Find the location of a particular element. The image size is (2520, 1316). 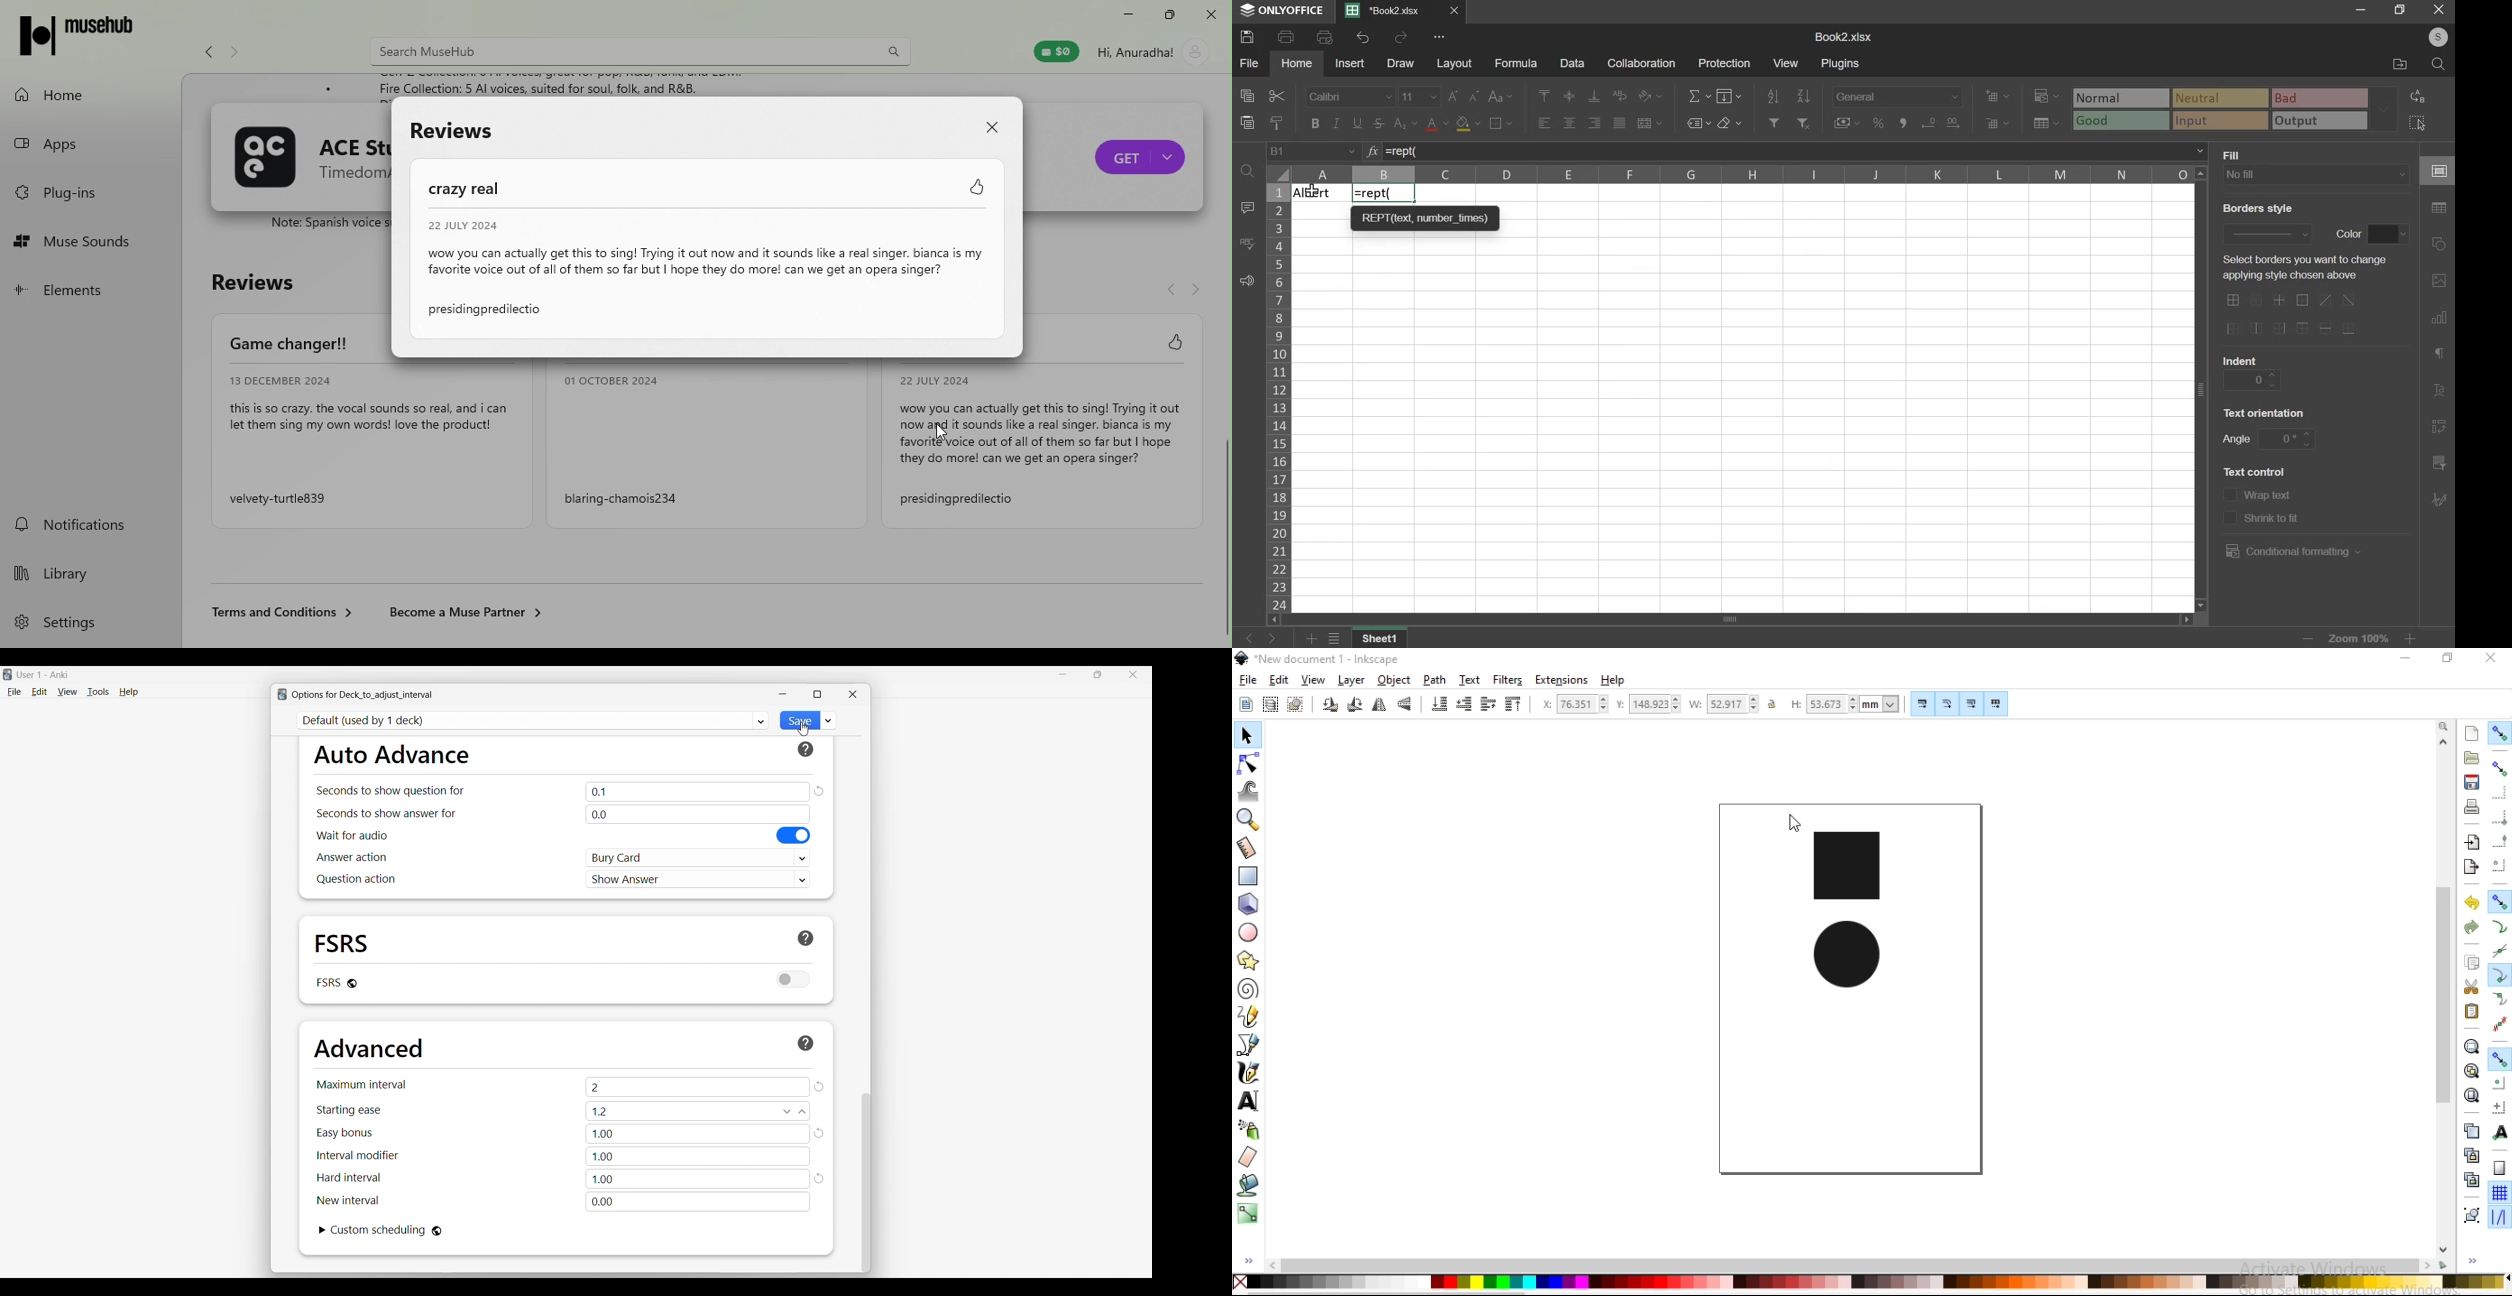

select all objects and nodes is located at coordinates (1245, 705).